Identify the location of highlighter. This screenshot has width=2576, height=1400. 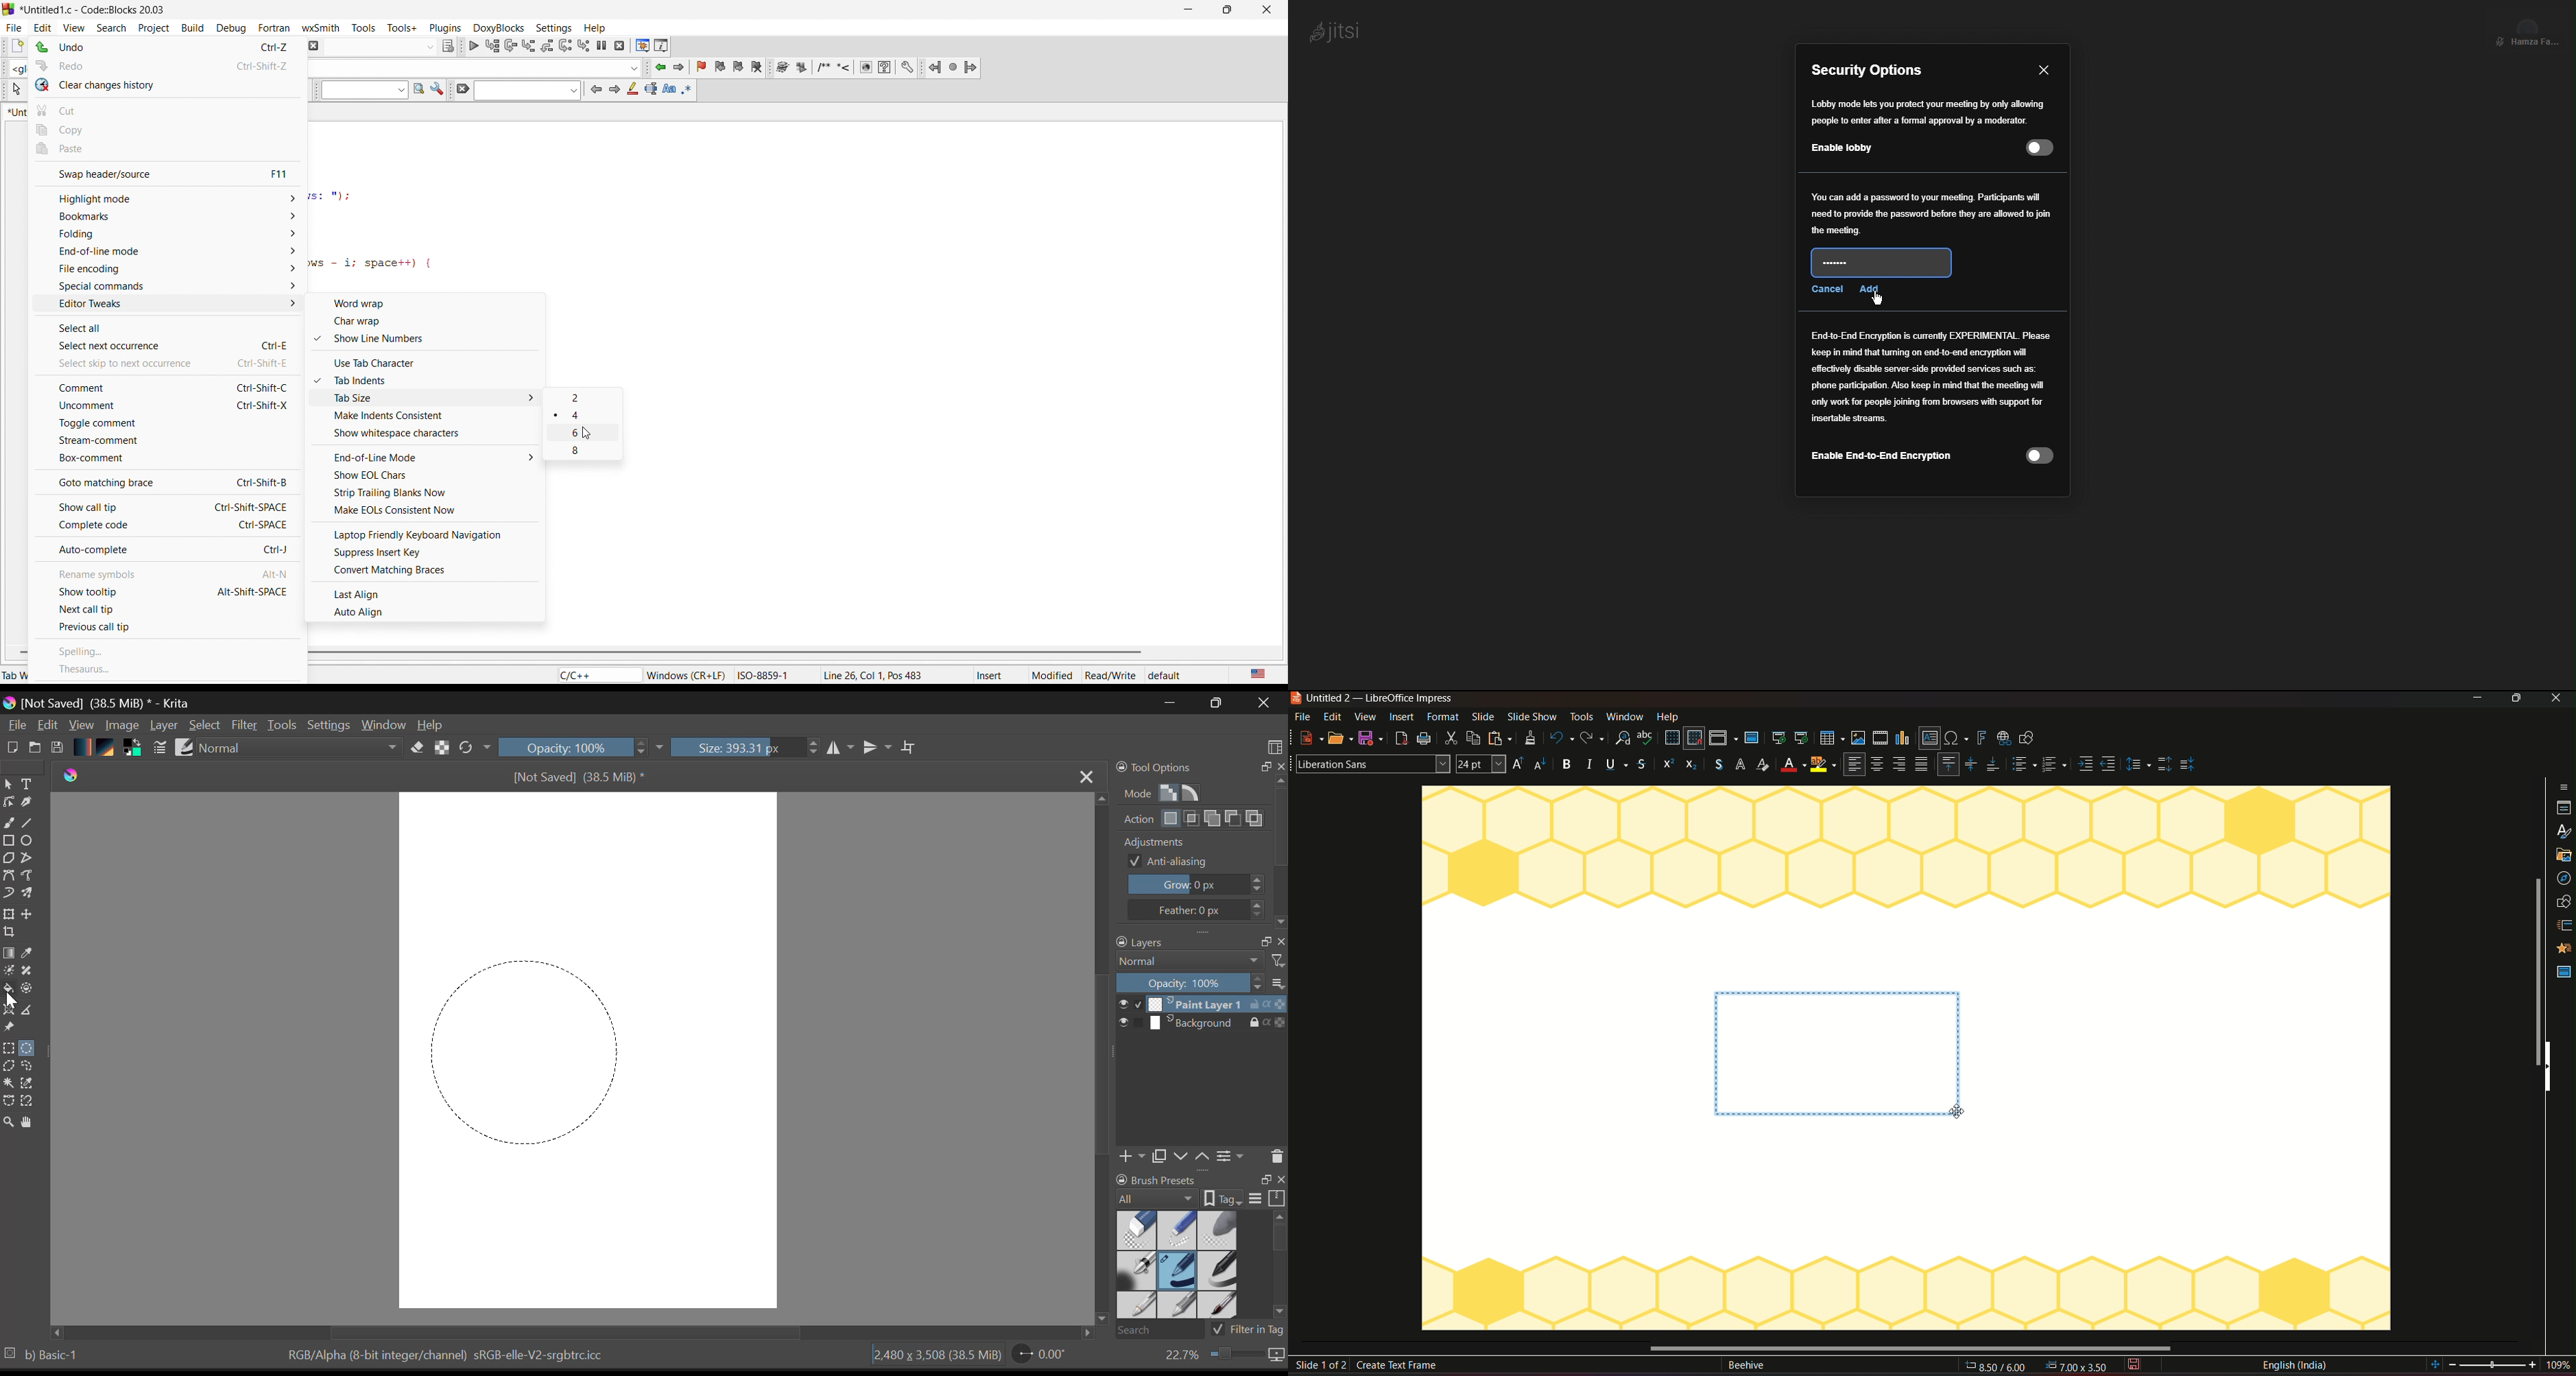
(1824, 766).